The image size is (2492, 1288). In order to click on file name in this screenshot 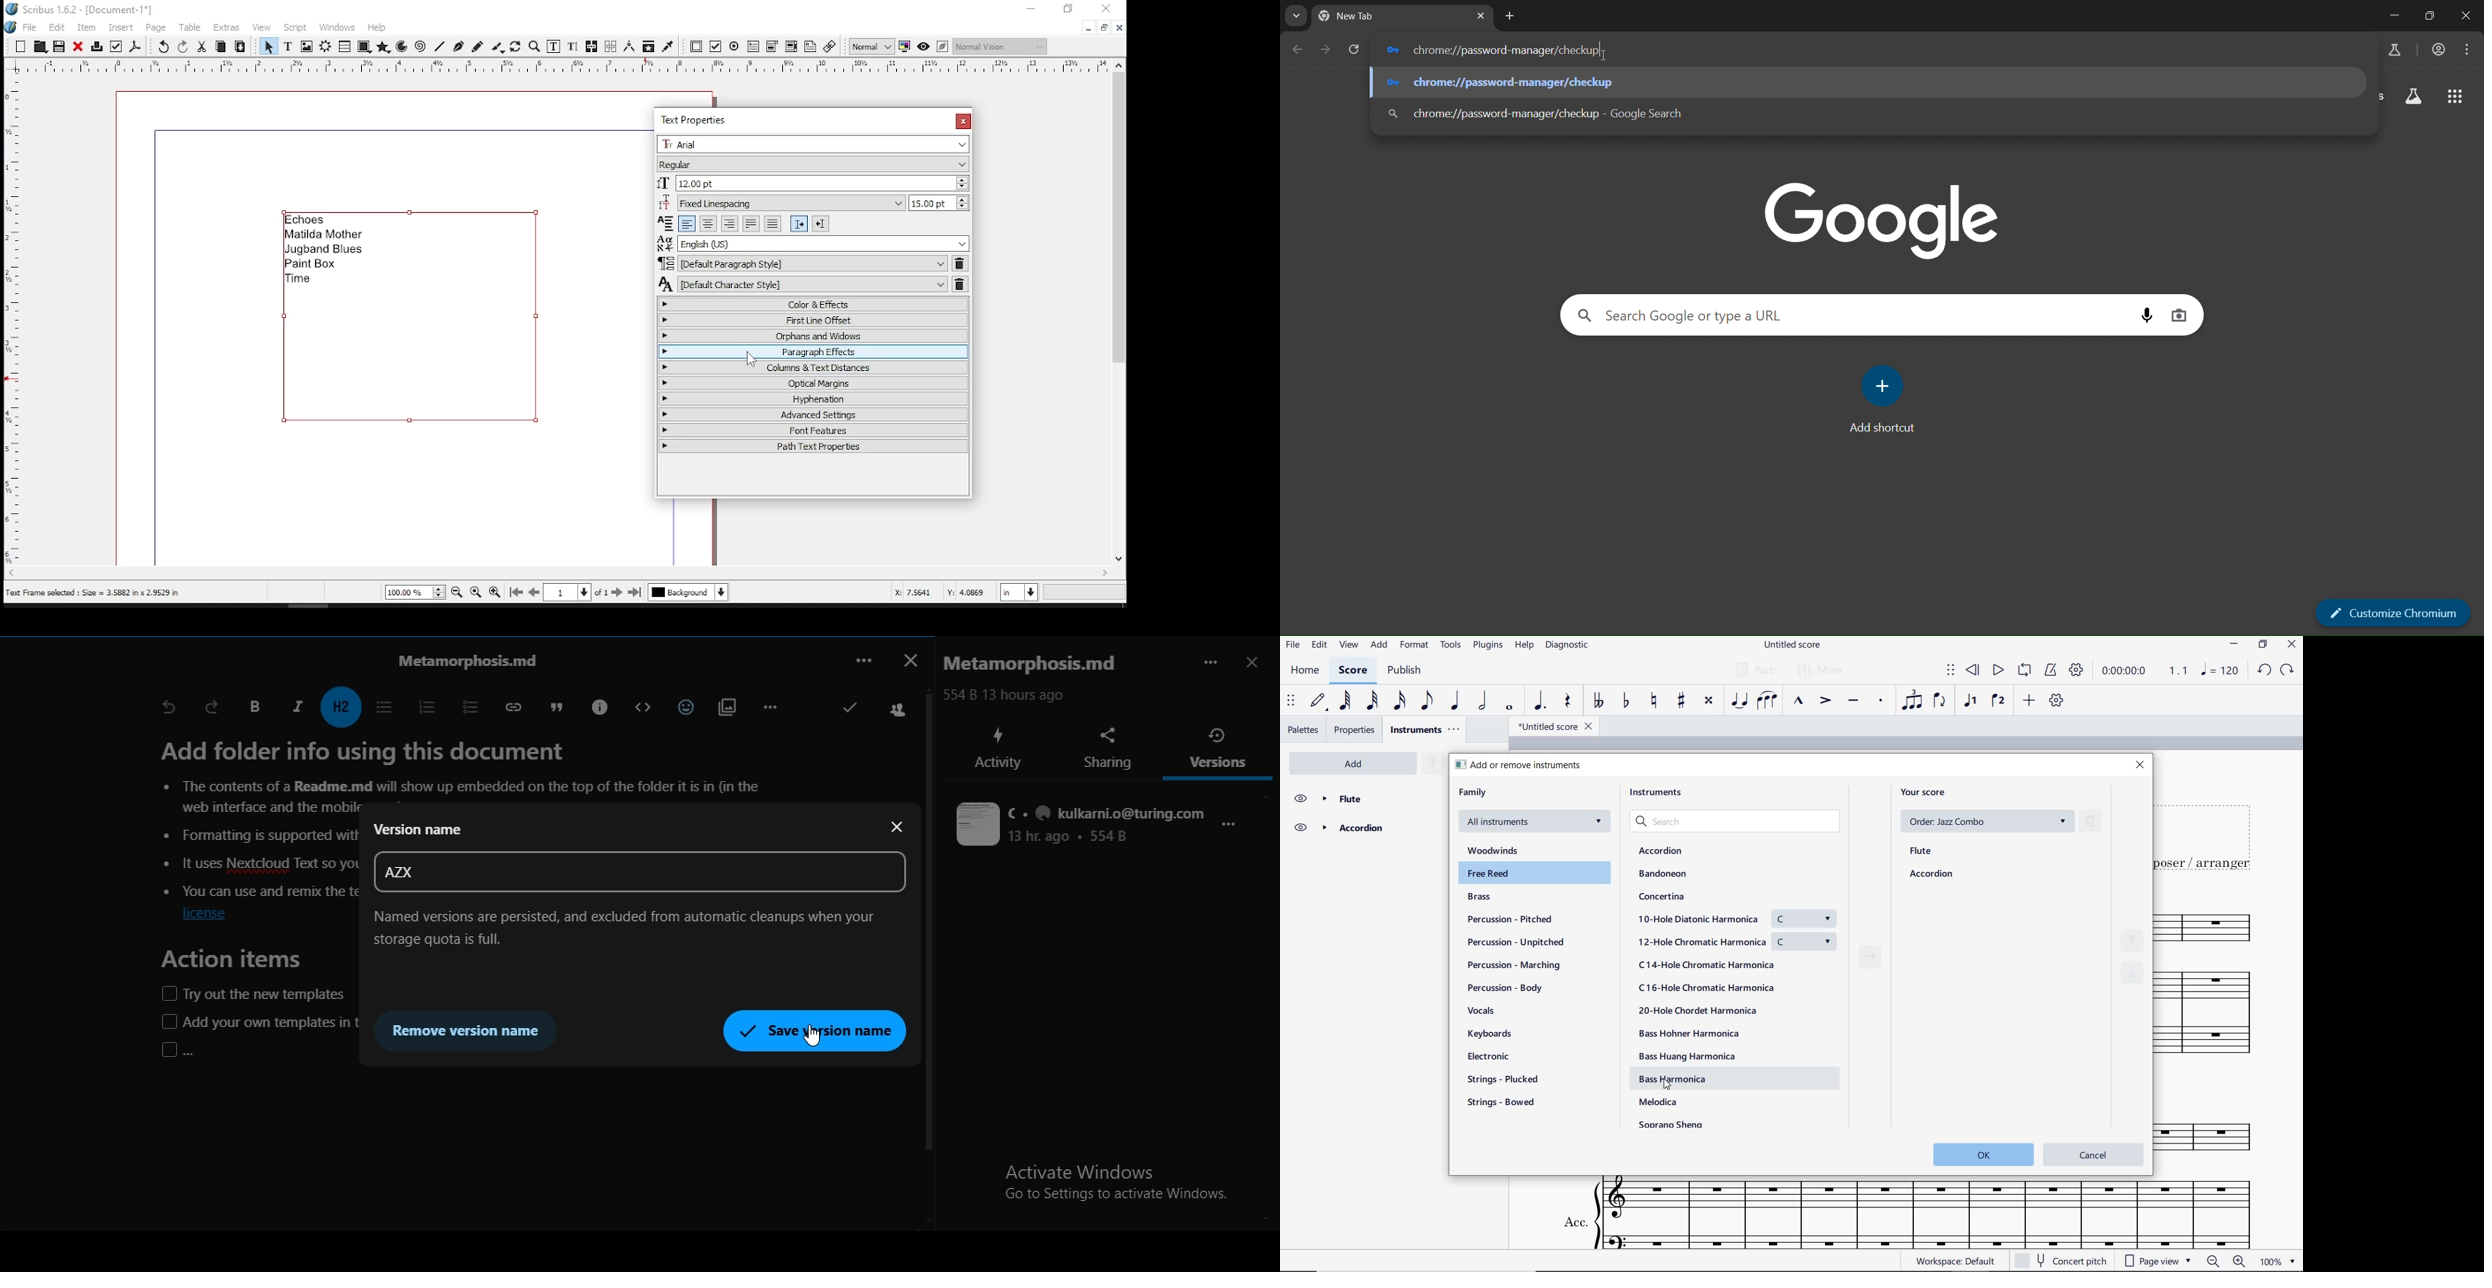, I will do `click(1550, 726)`.